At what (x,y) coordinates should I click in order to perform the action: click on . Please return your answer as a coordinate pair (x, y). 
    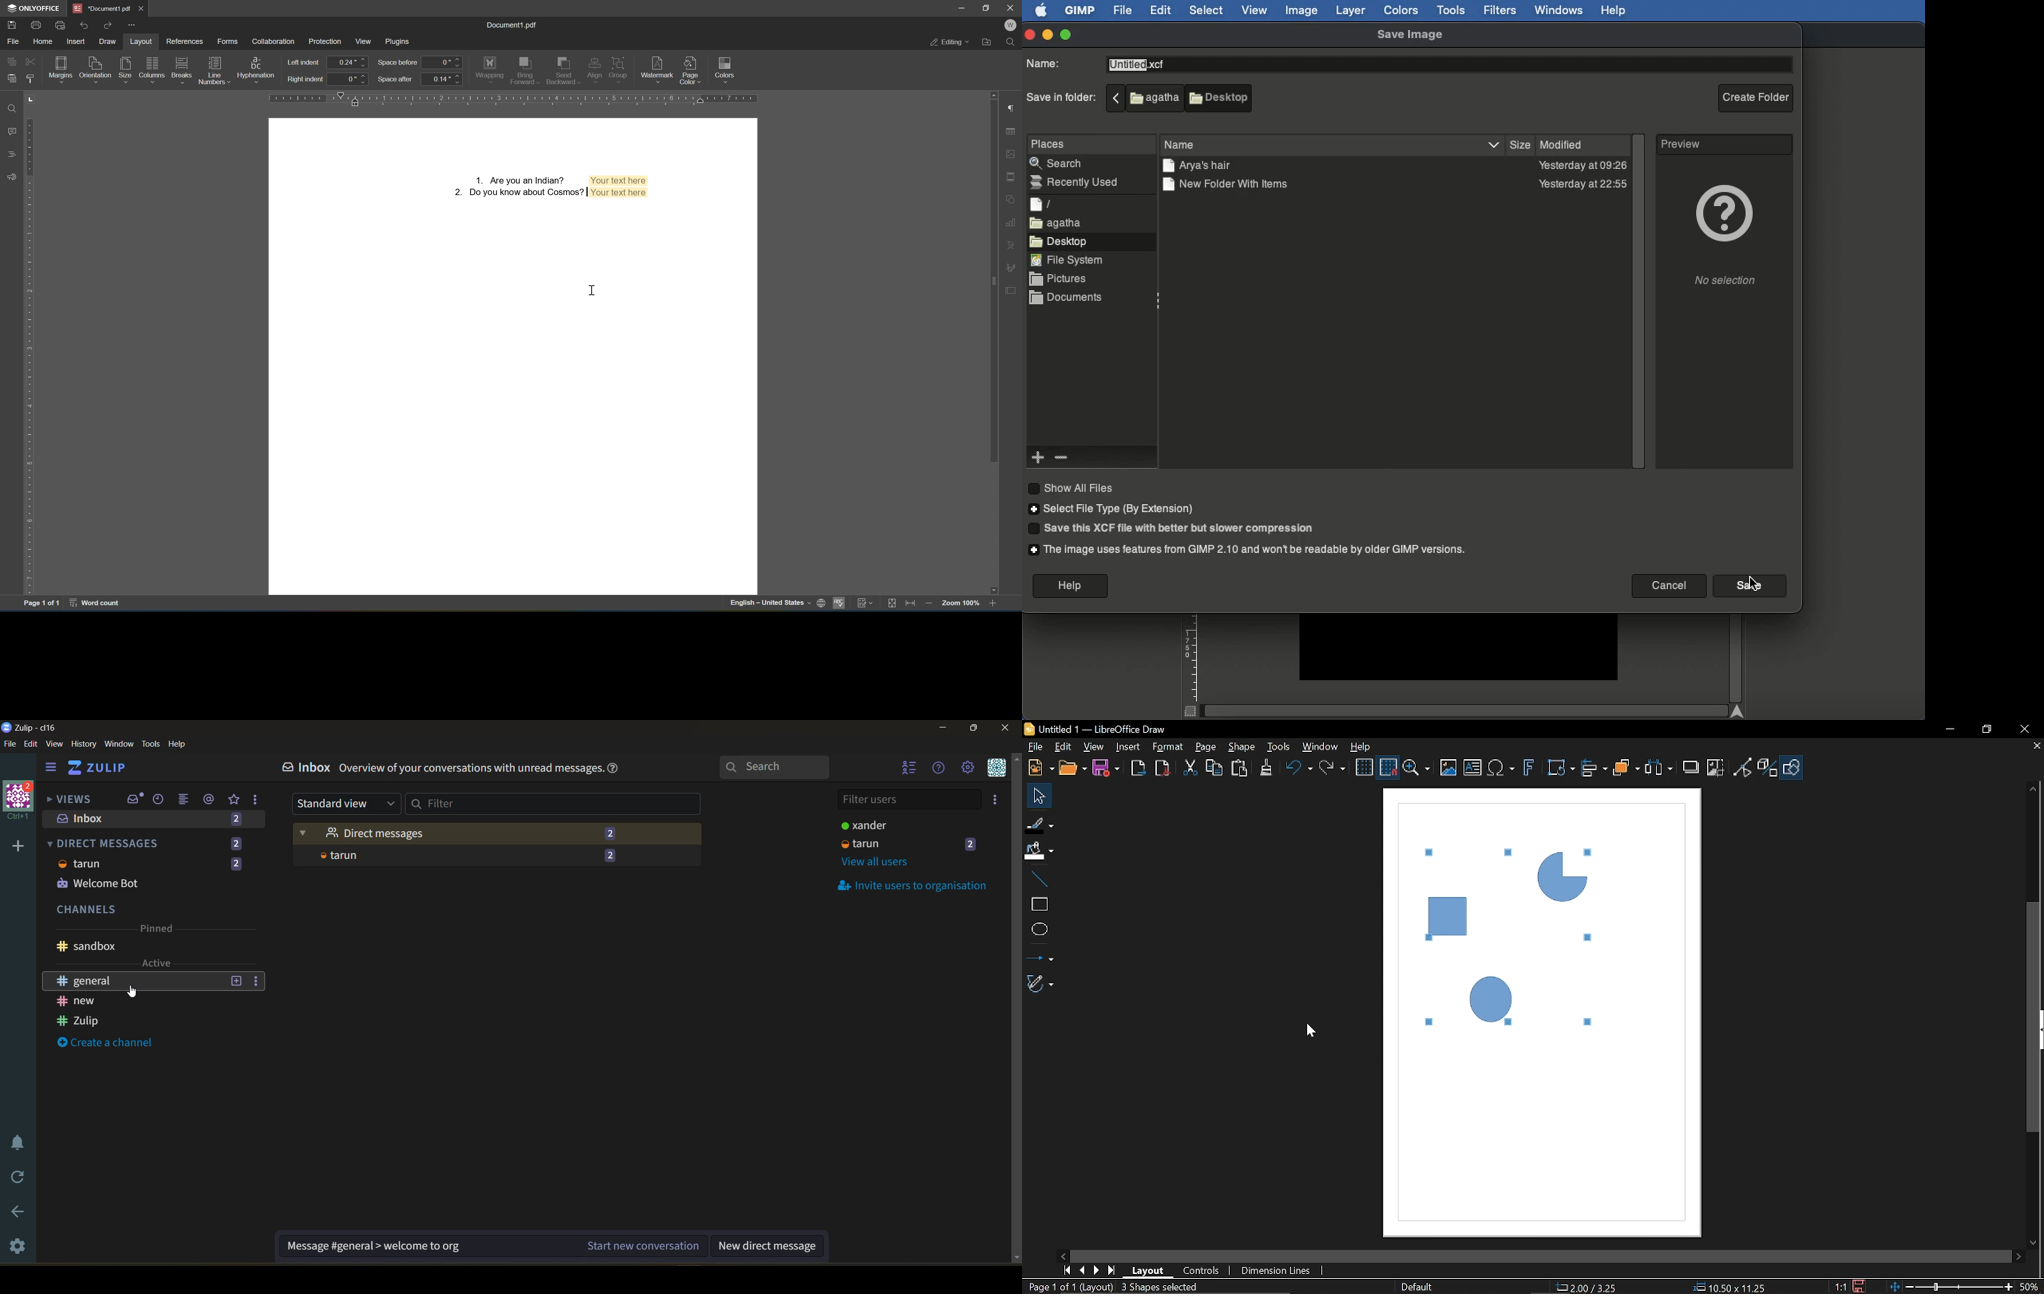
    Looking at the image, I should click on (154, 874).